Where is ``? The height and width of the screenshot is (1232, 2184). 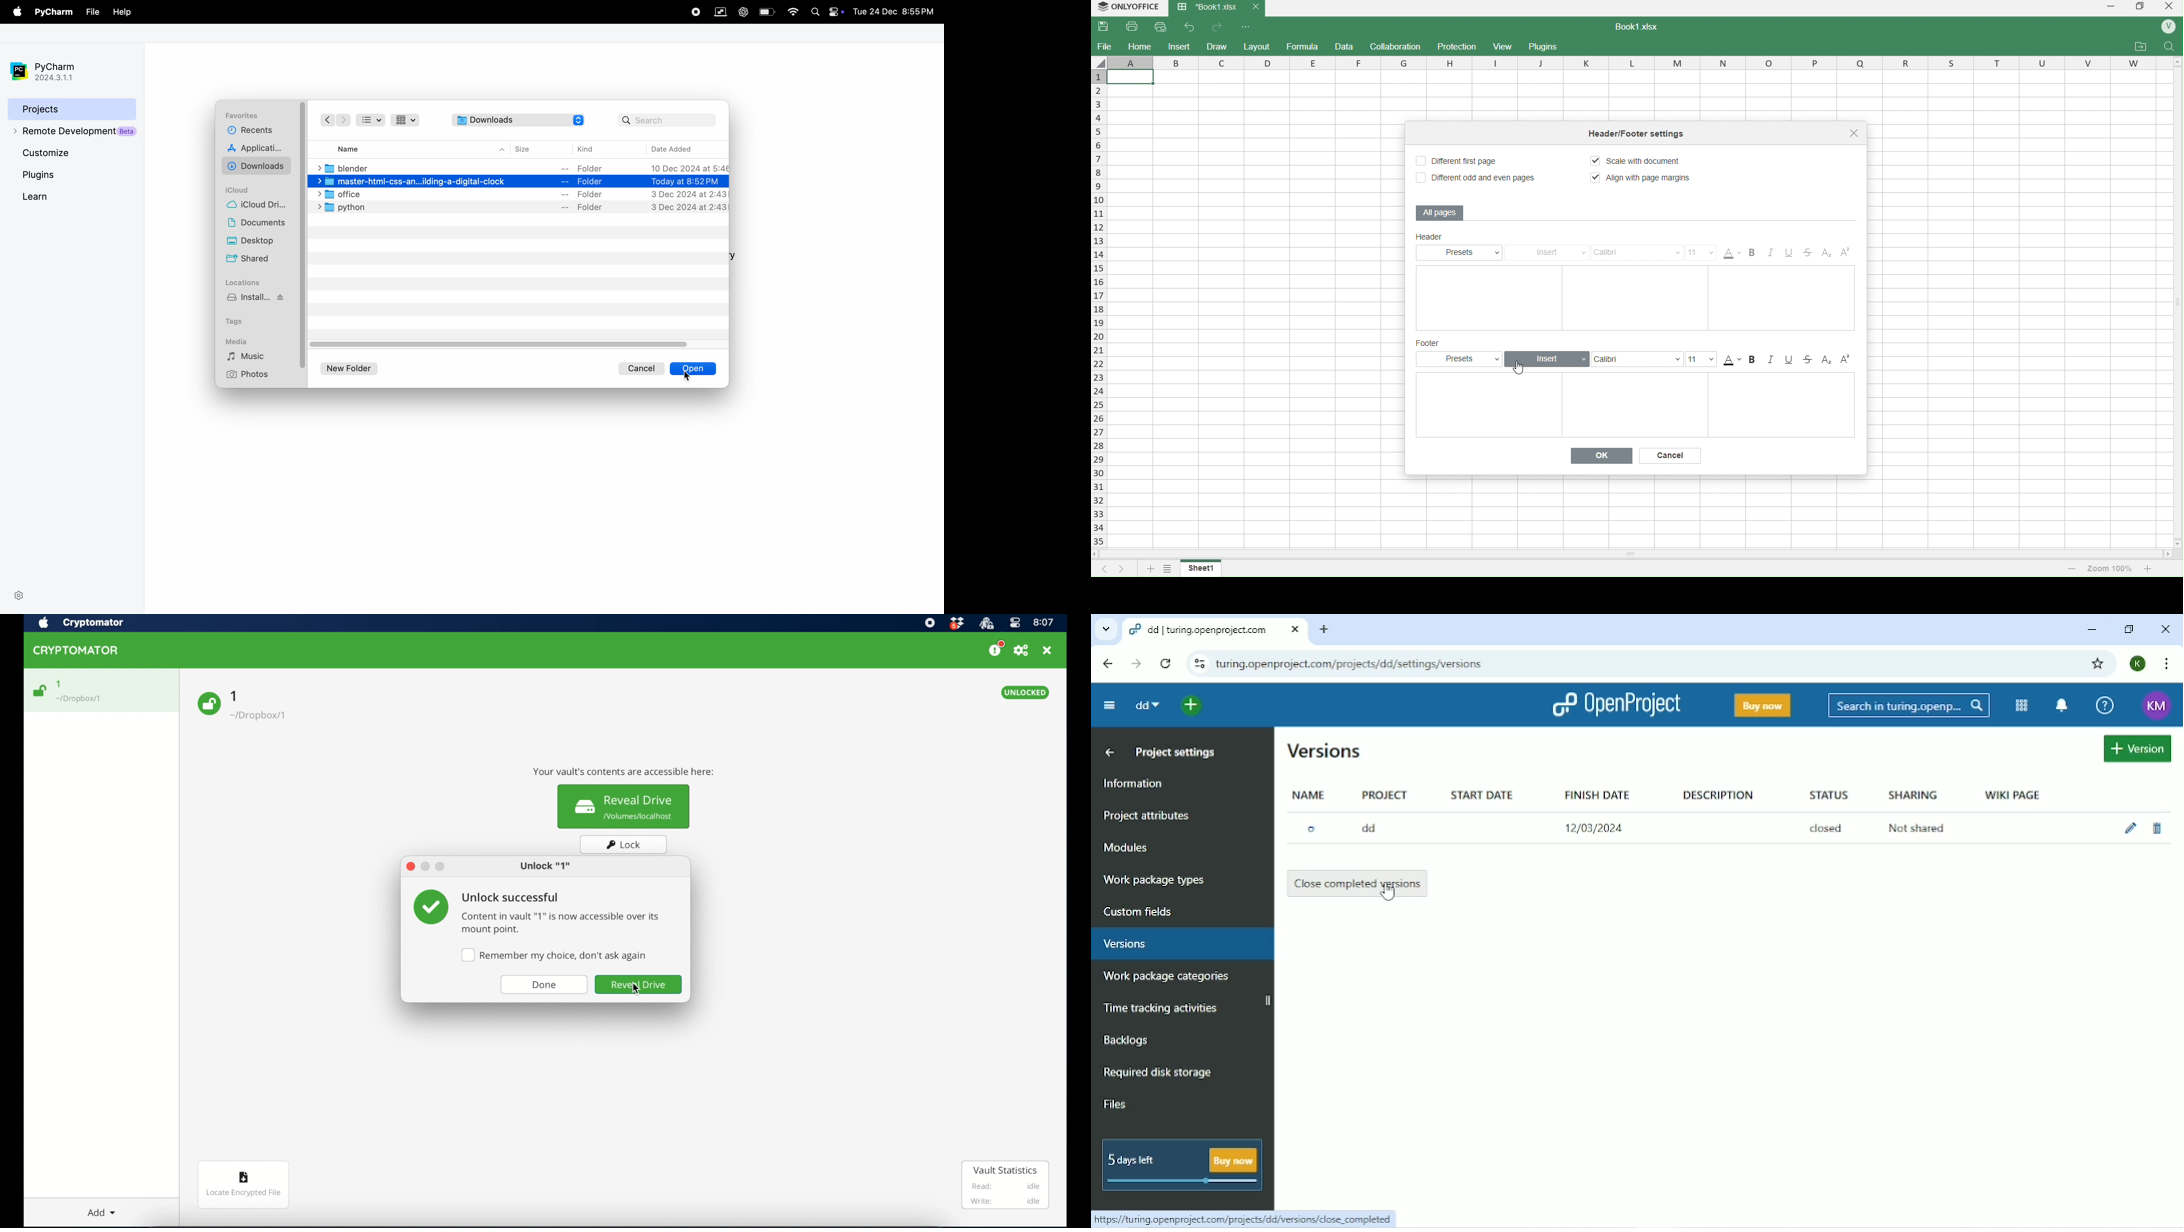  is located at coordinates (1106, 630).